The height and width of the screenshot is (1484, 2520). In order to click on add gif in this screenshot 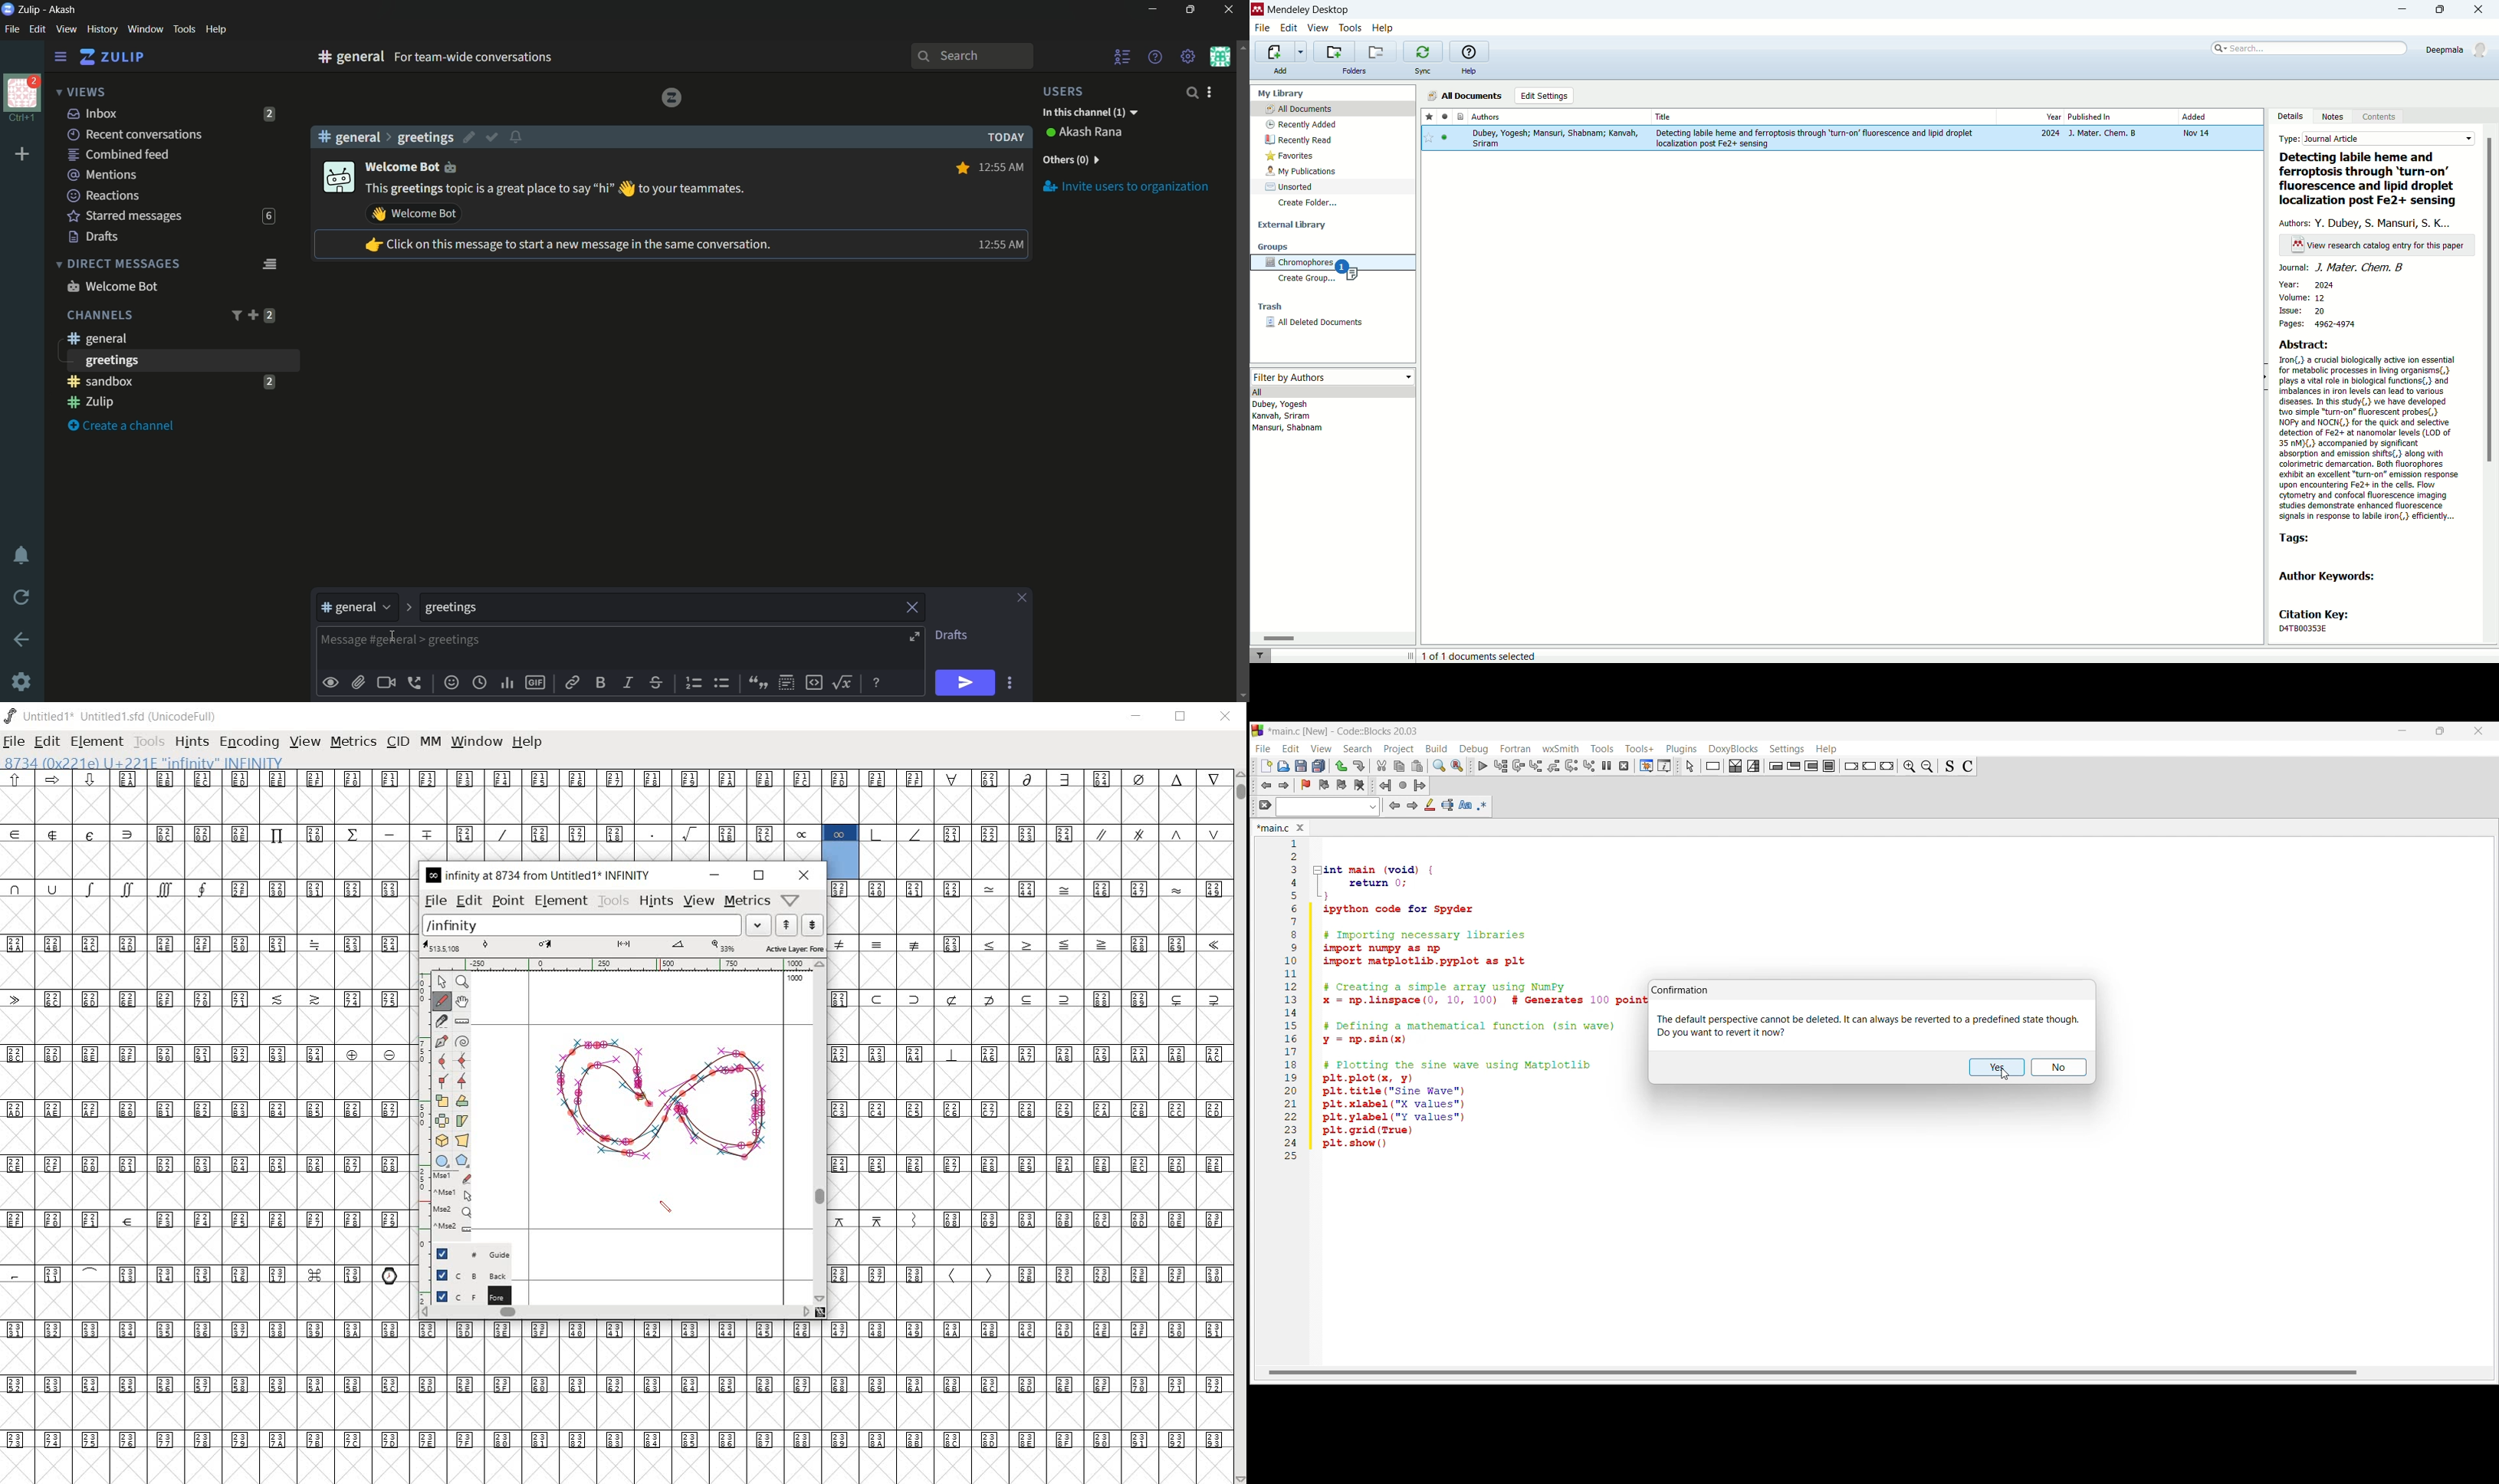, I will do `click(534, 683)`.